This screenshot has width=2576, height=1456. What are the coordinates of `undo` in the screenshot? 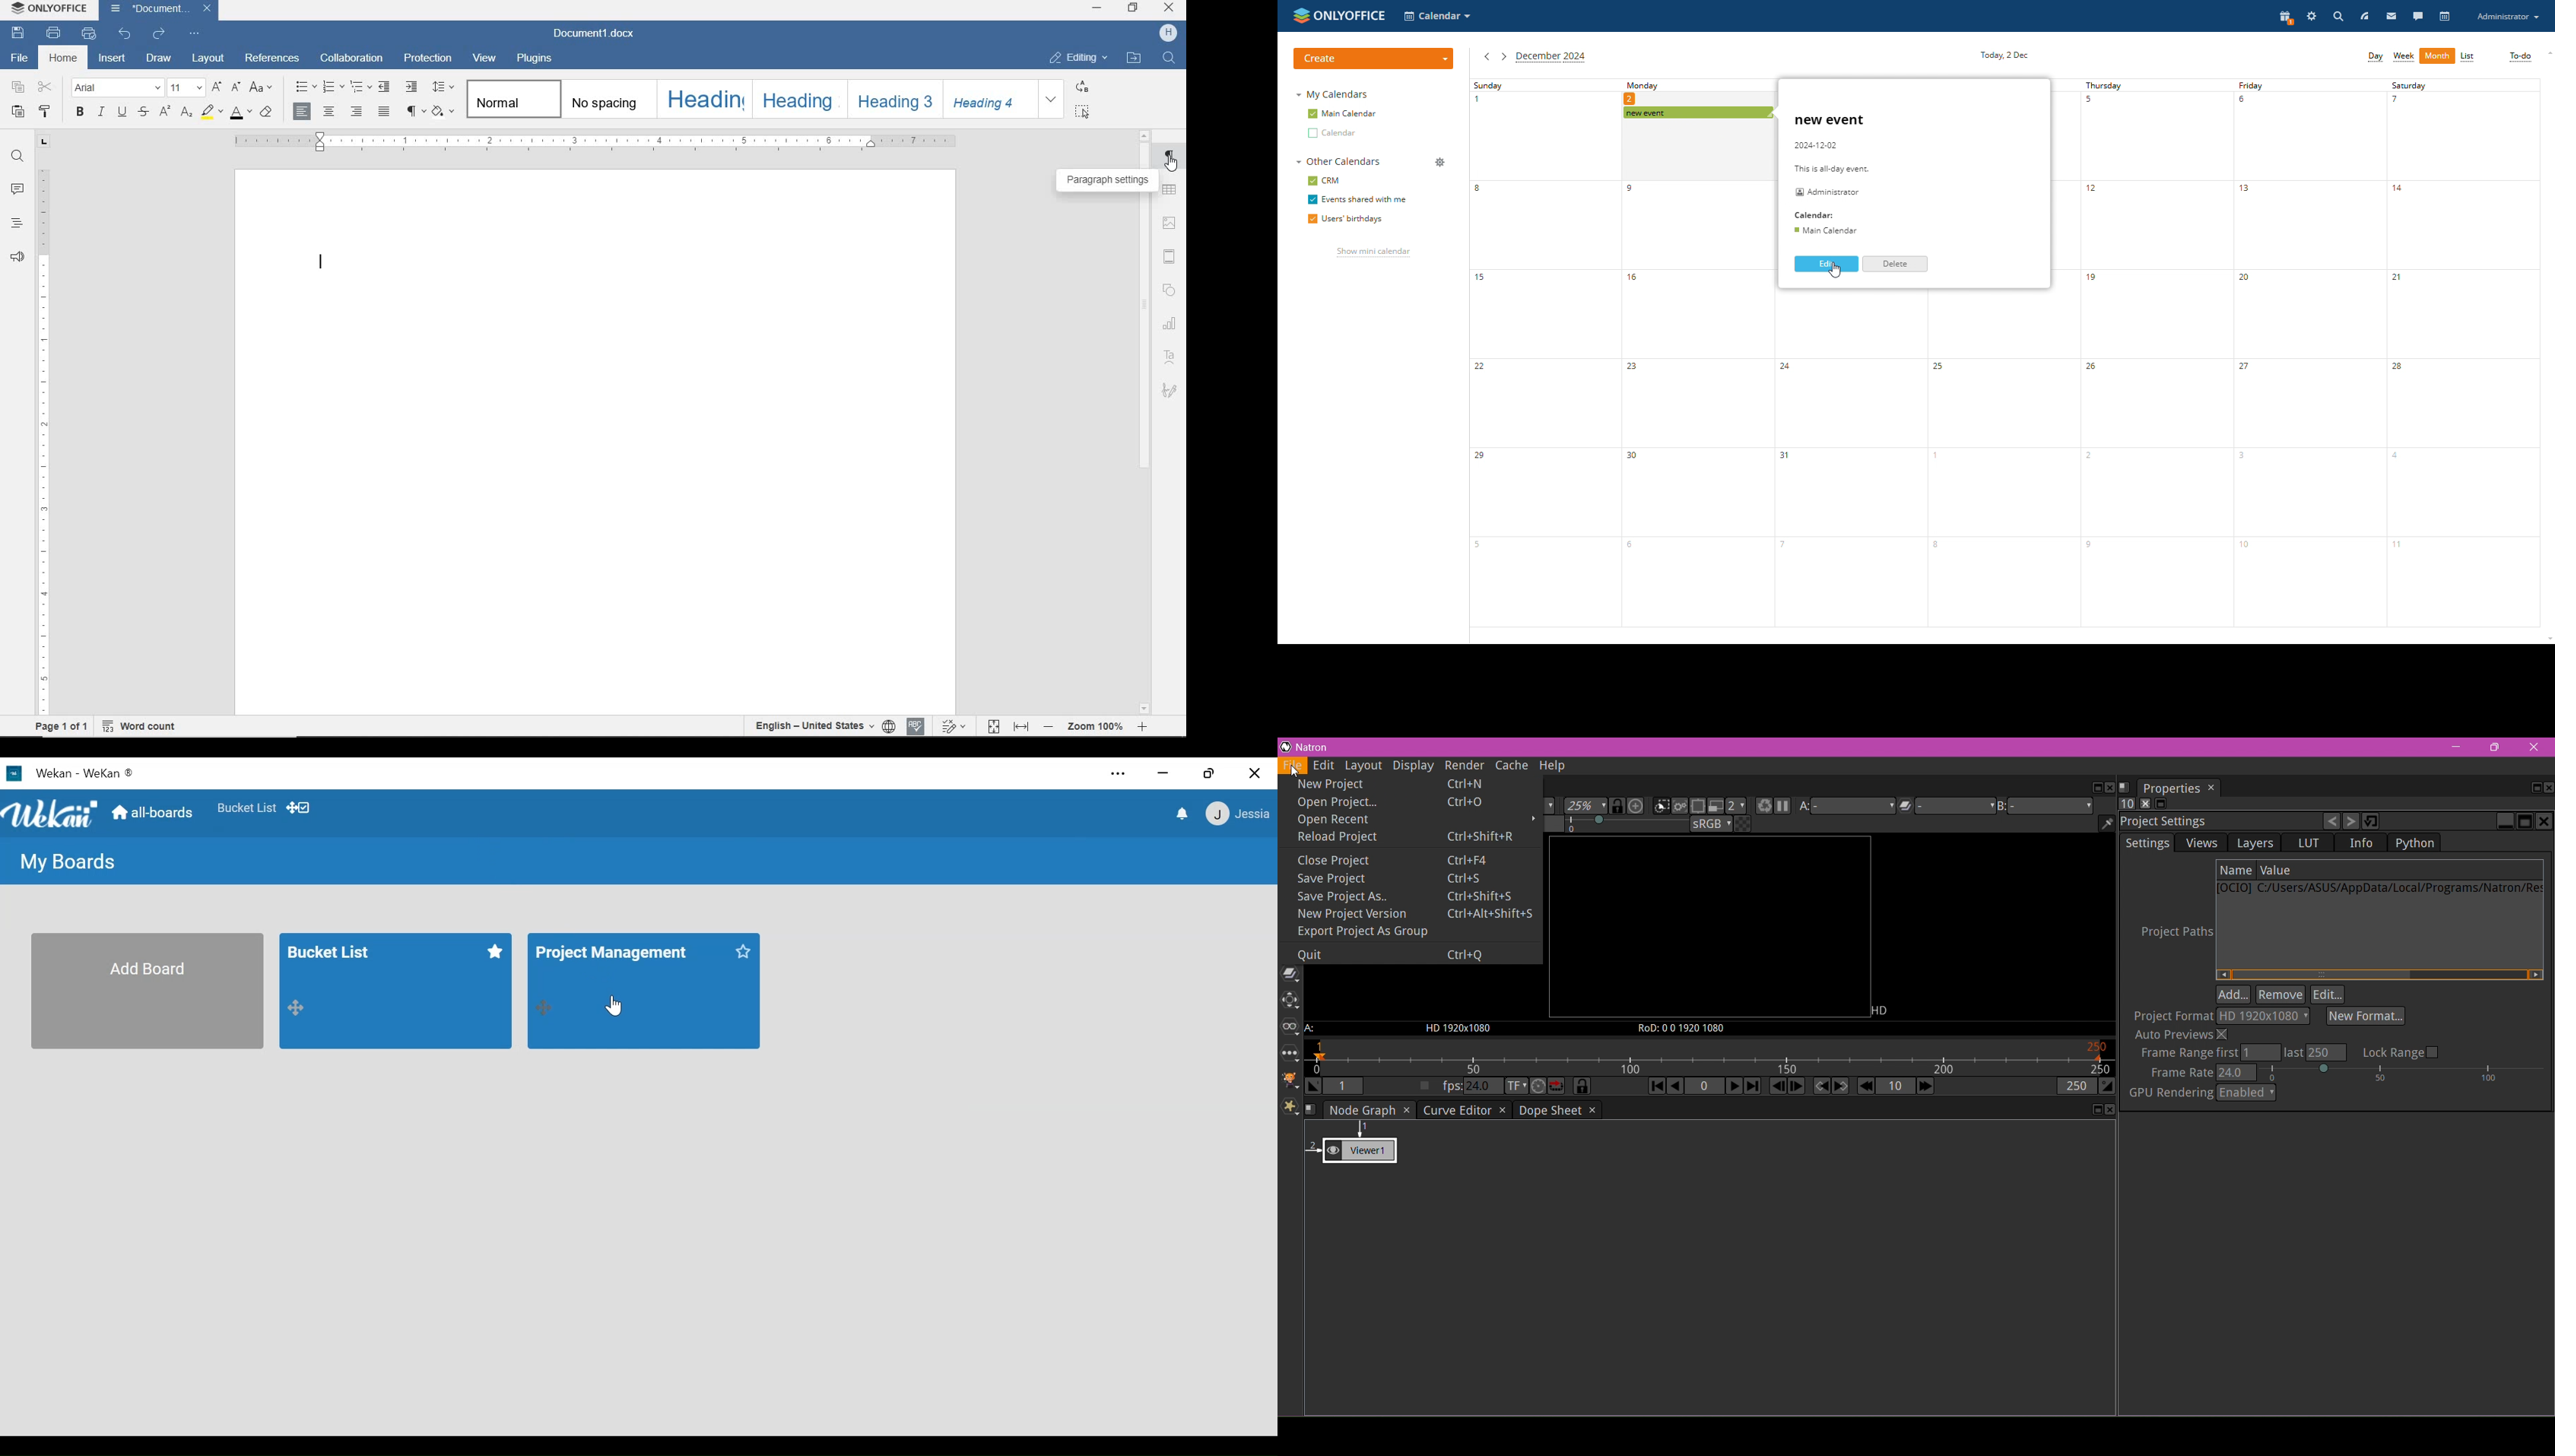 It's located at (126, 35).